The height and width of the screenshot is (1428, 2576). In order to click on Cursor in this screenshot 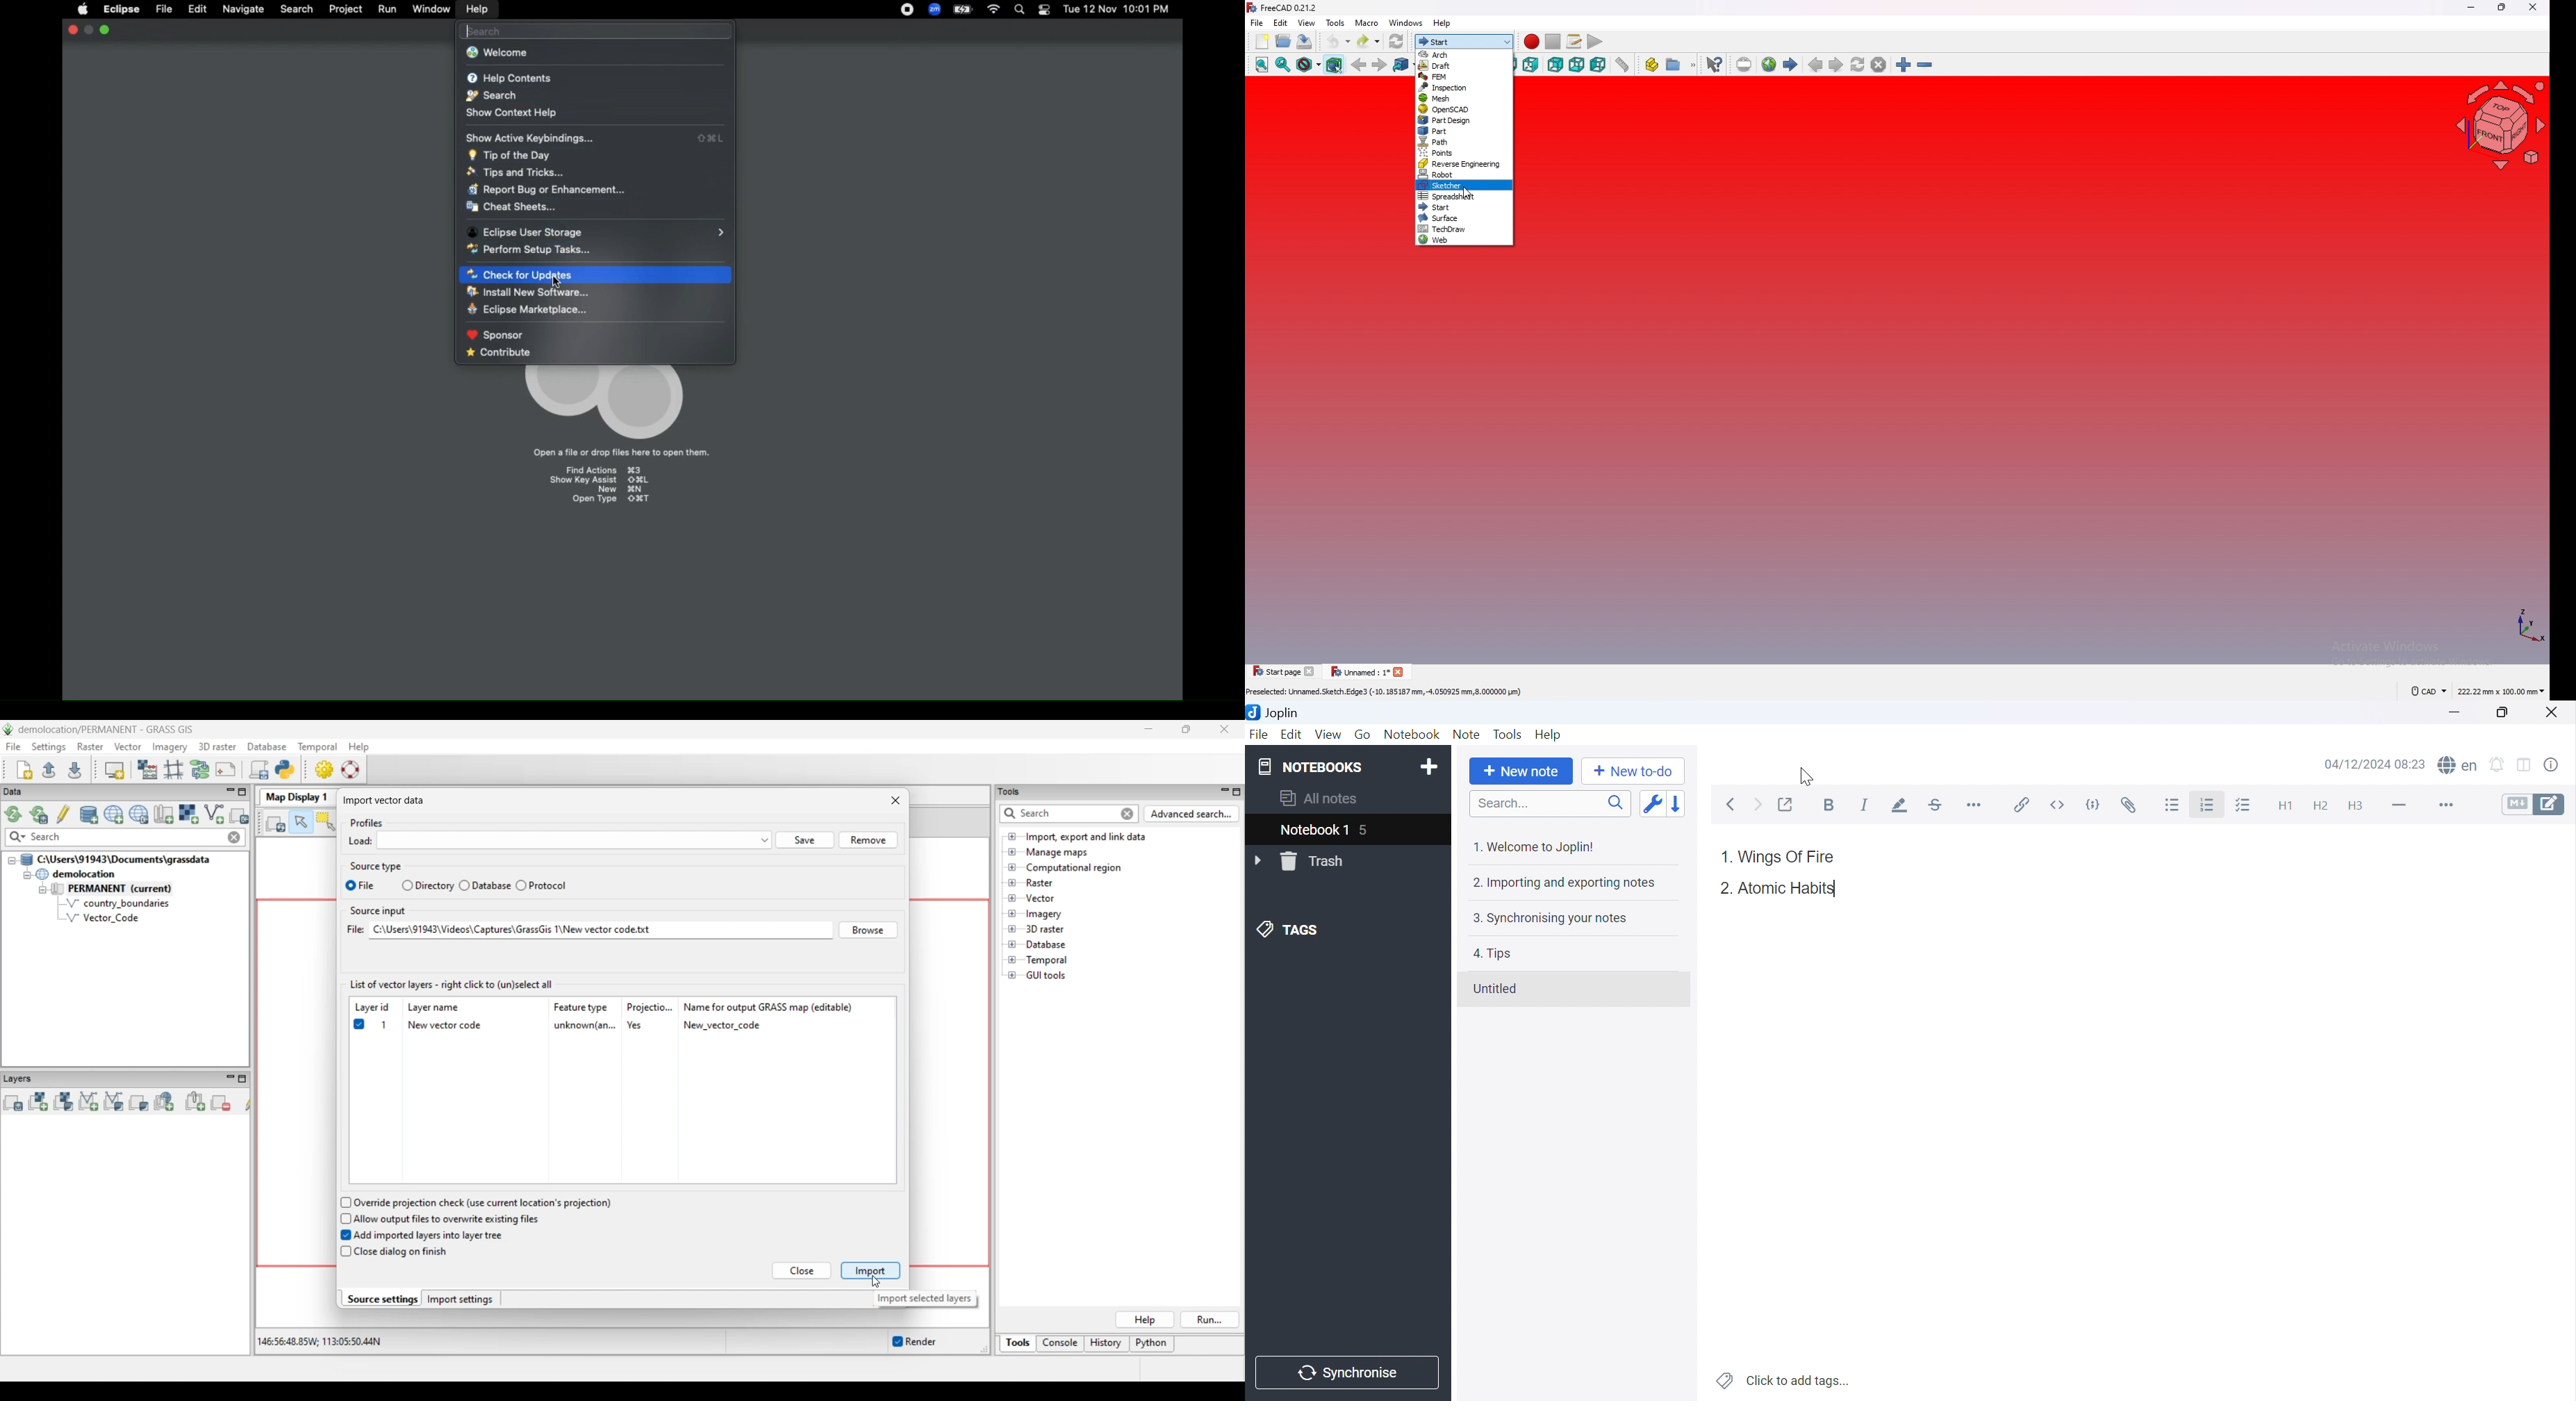, I will do `click(1807, 776)`.